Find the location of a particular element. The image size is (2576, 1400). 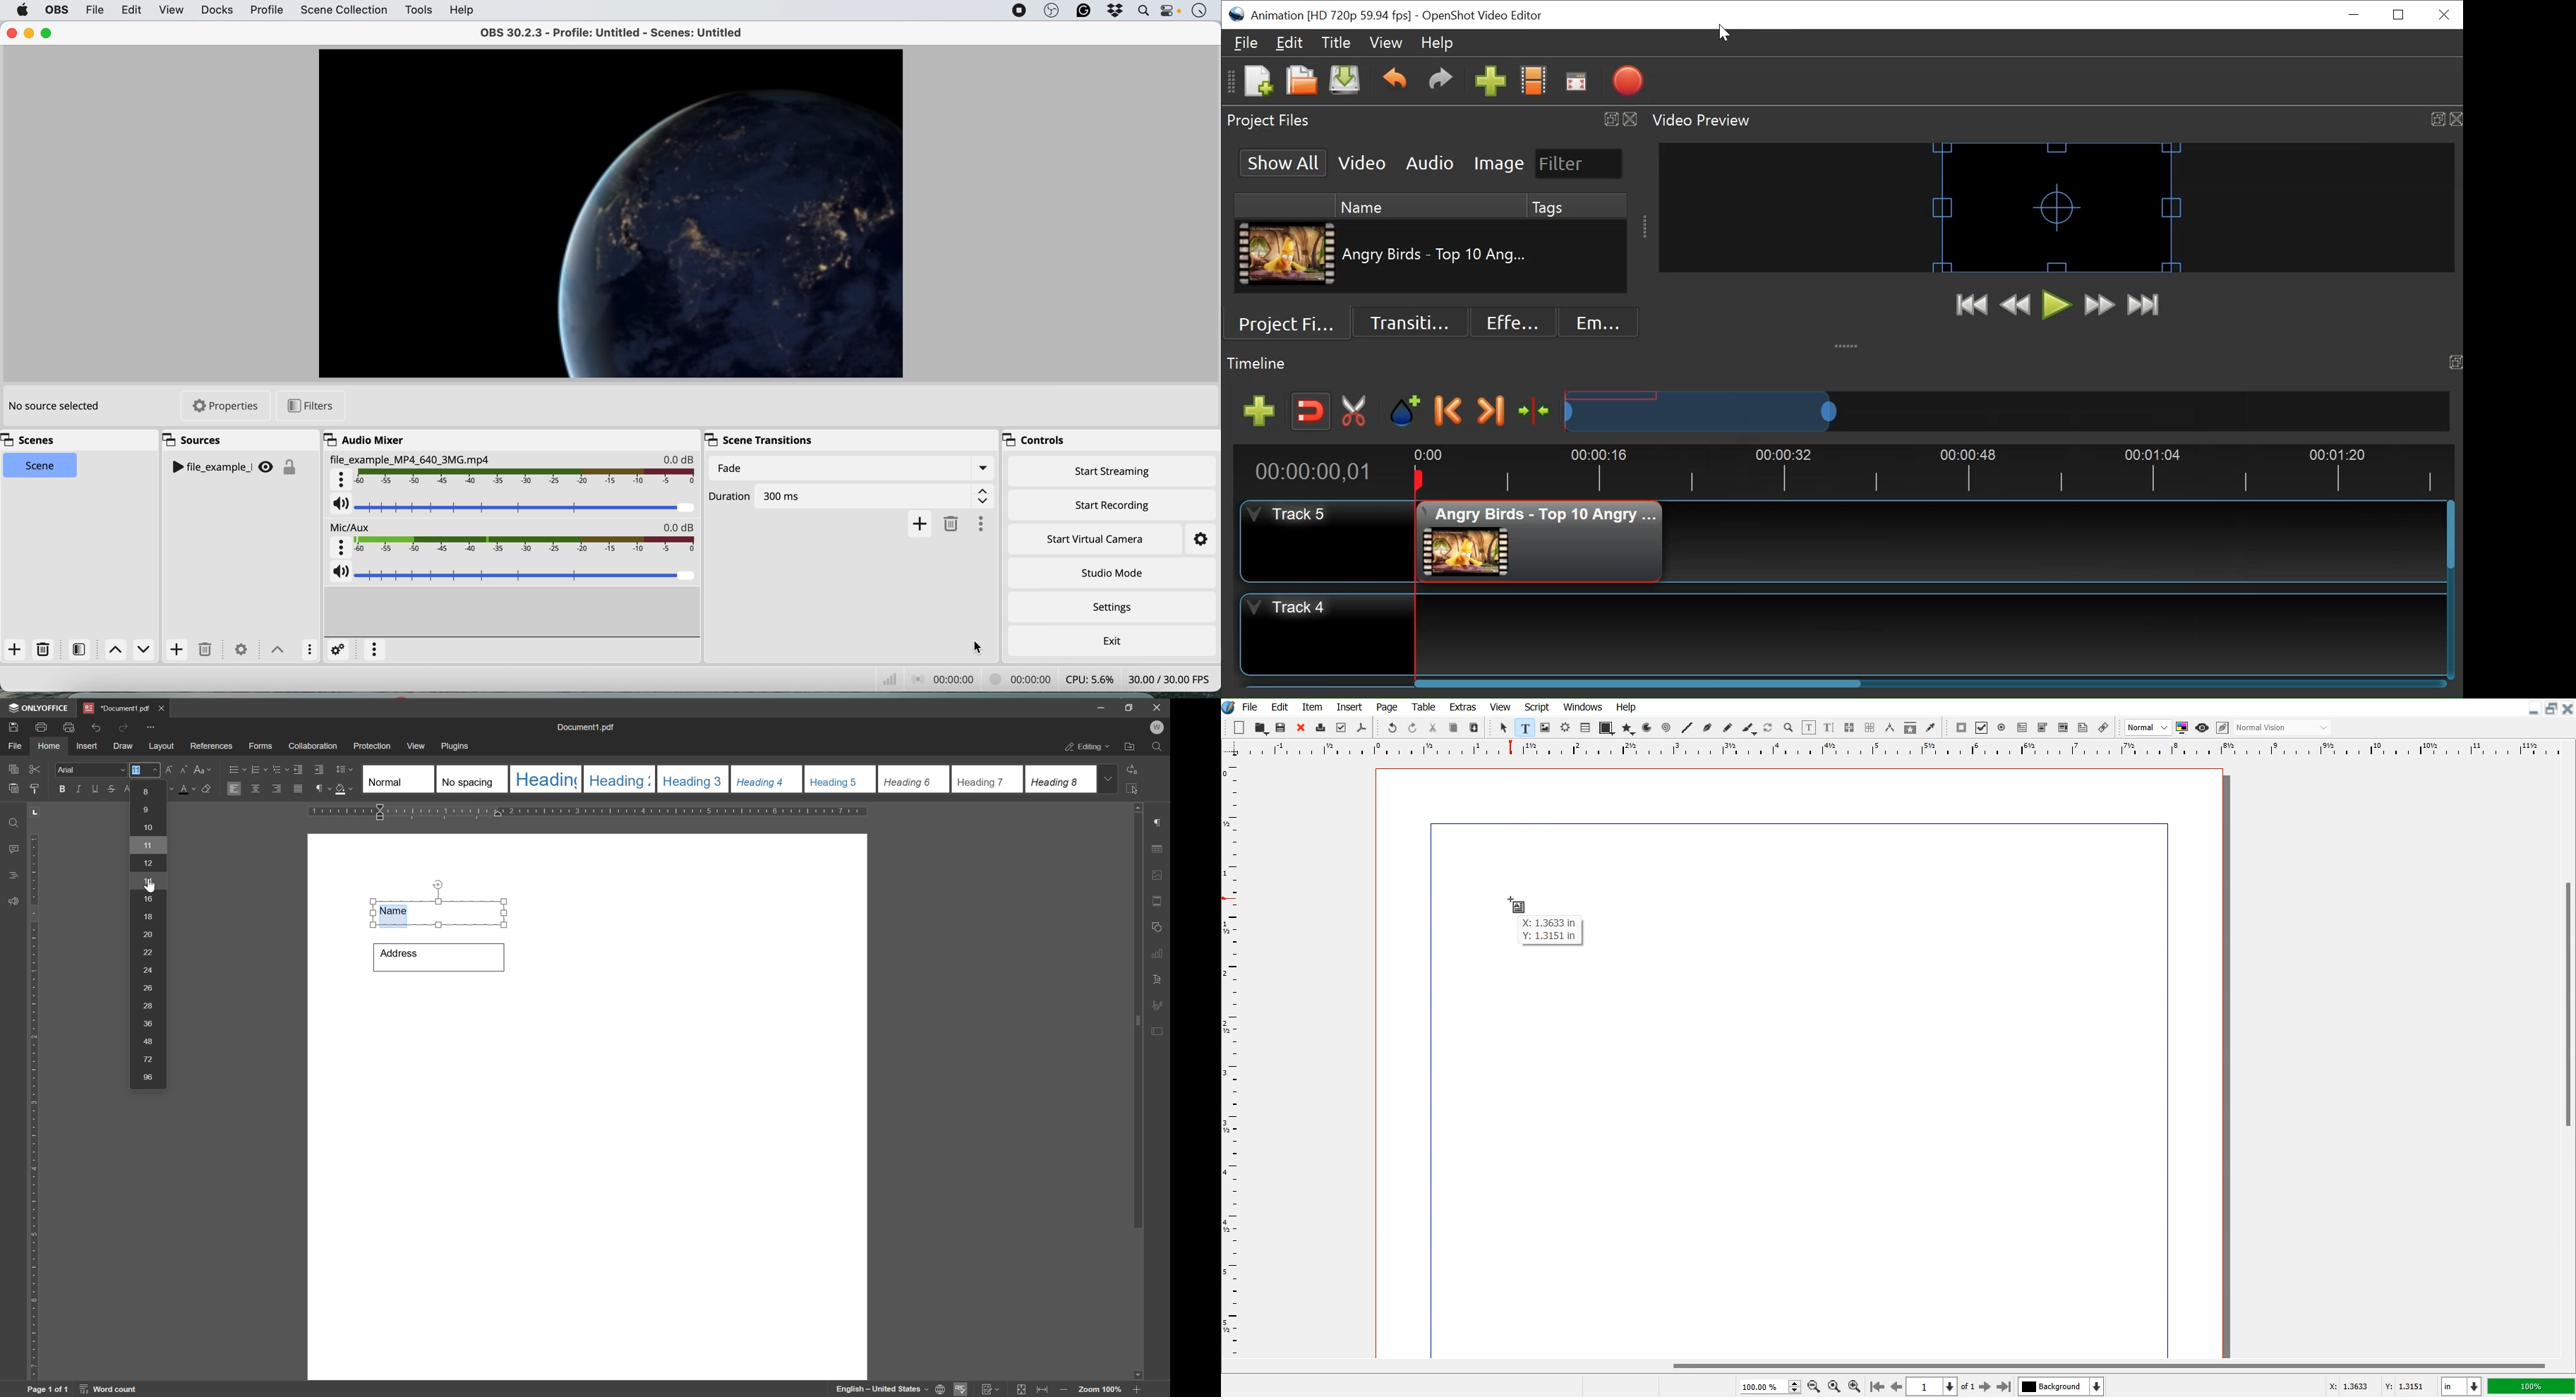

Rewind is located at coordinates (2015, 307).